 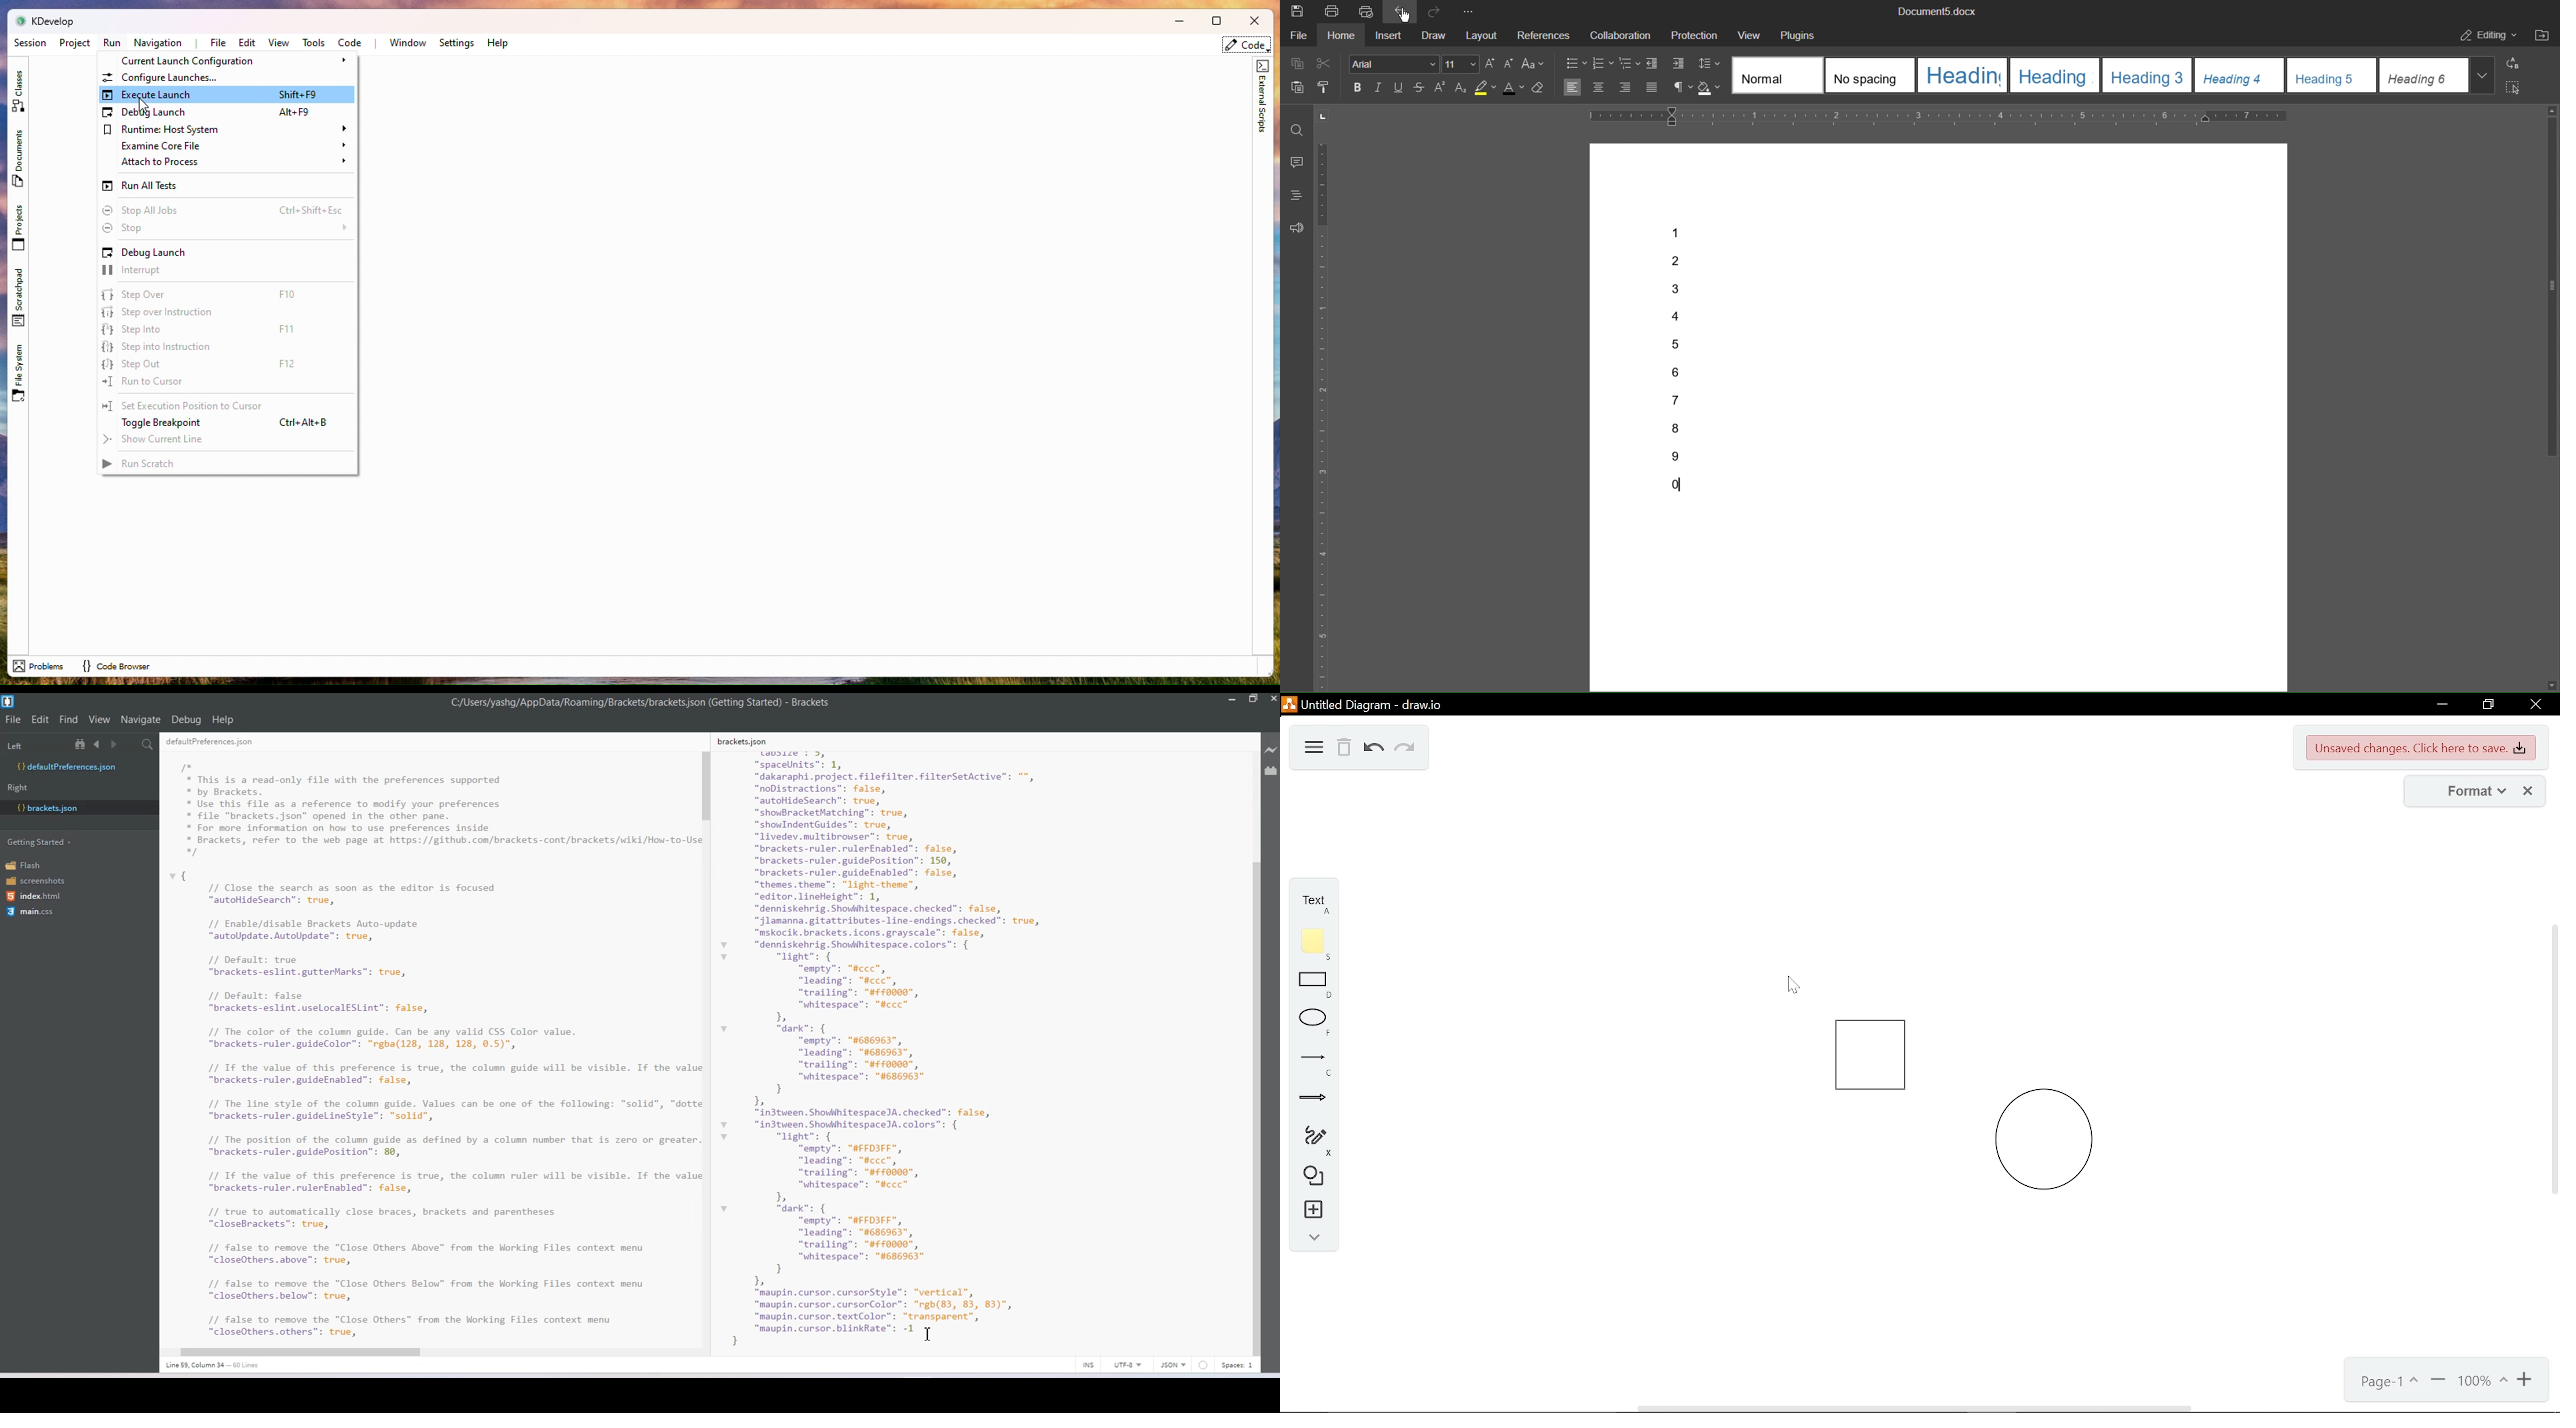 I want to click on File System, so click(x=19, y=370).